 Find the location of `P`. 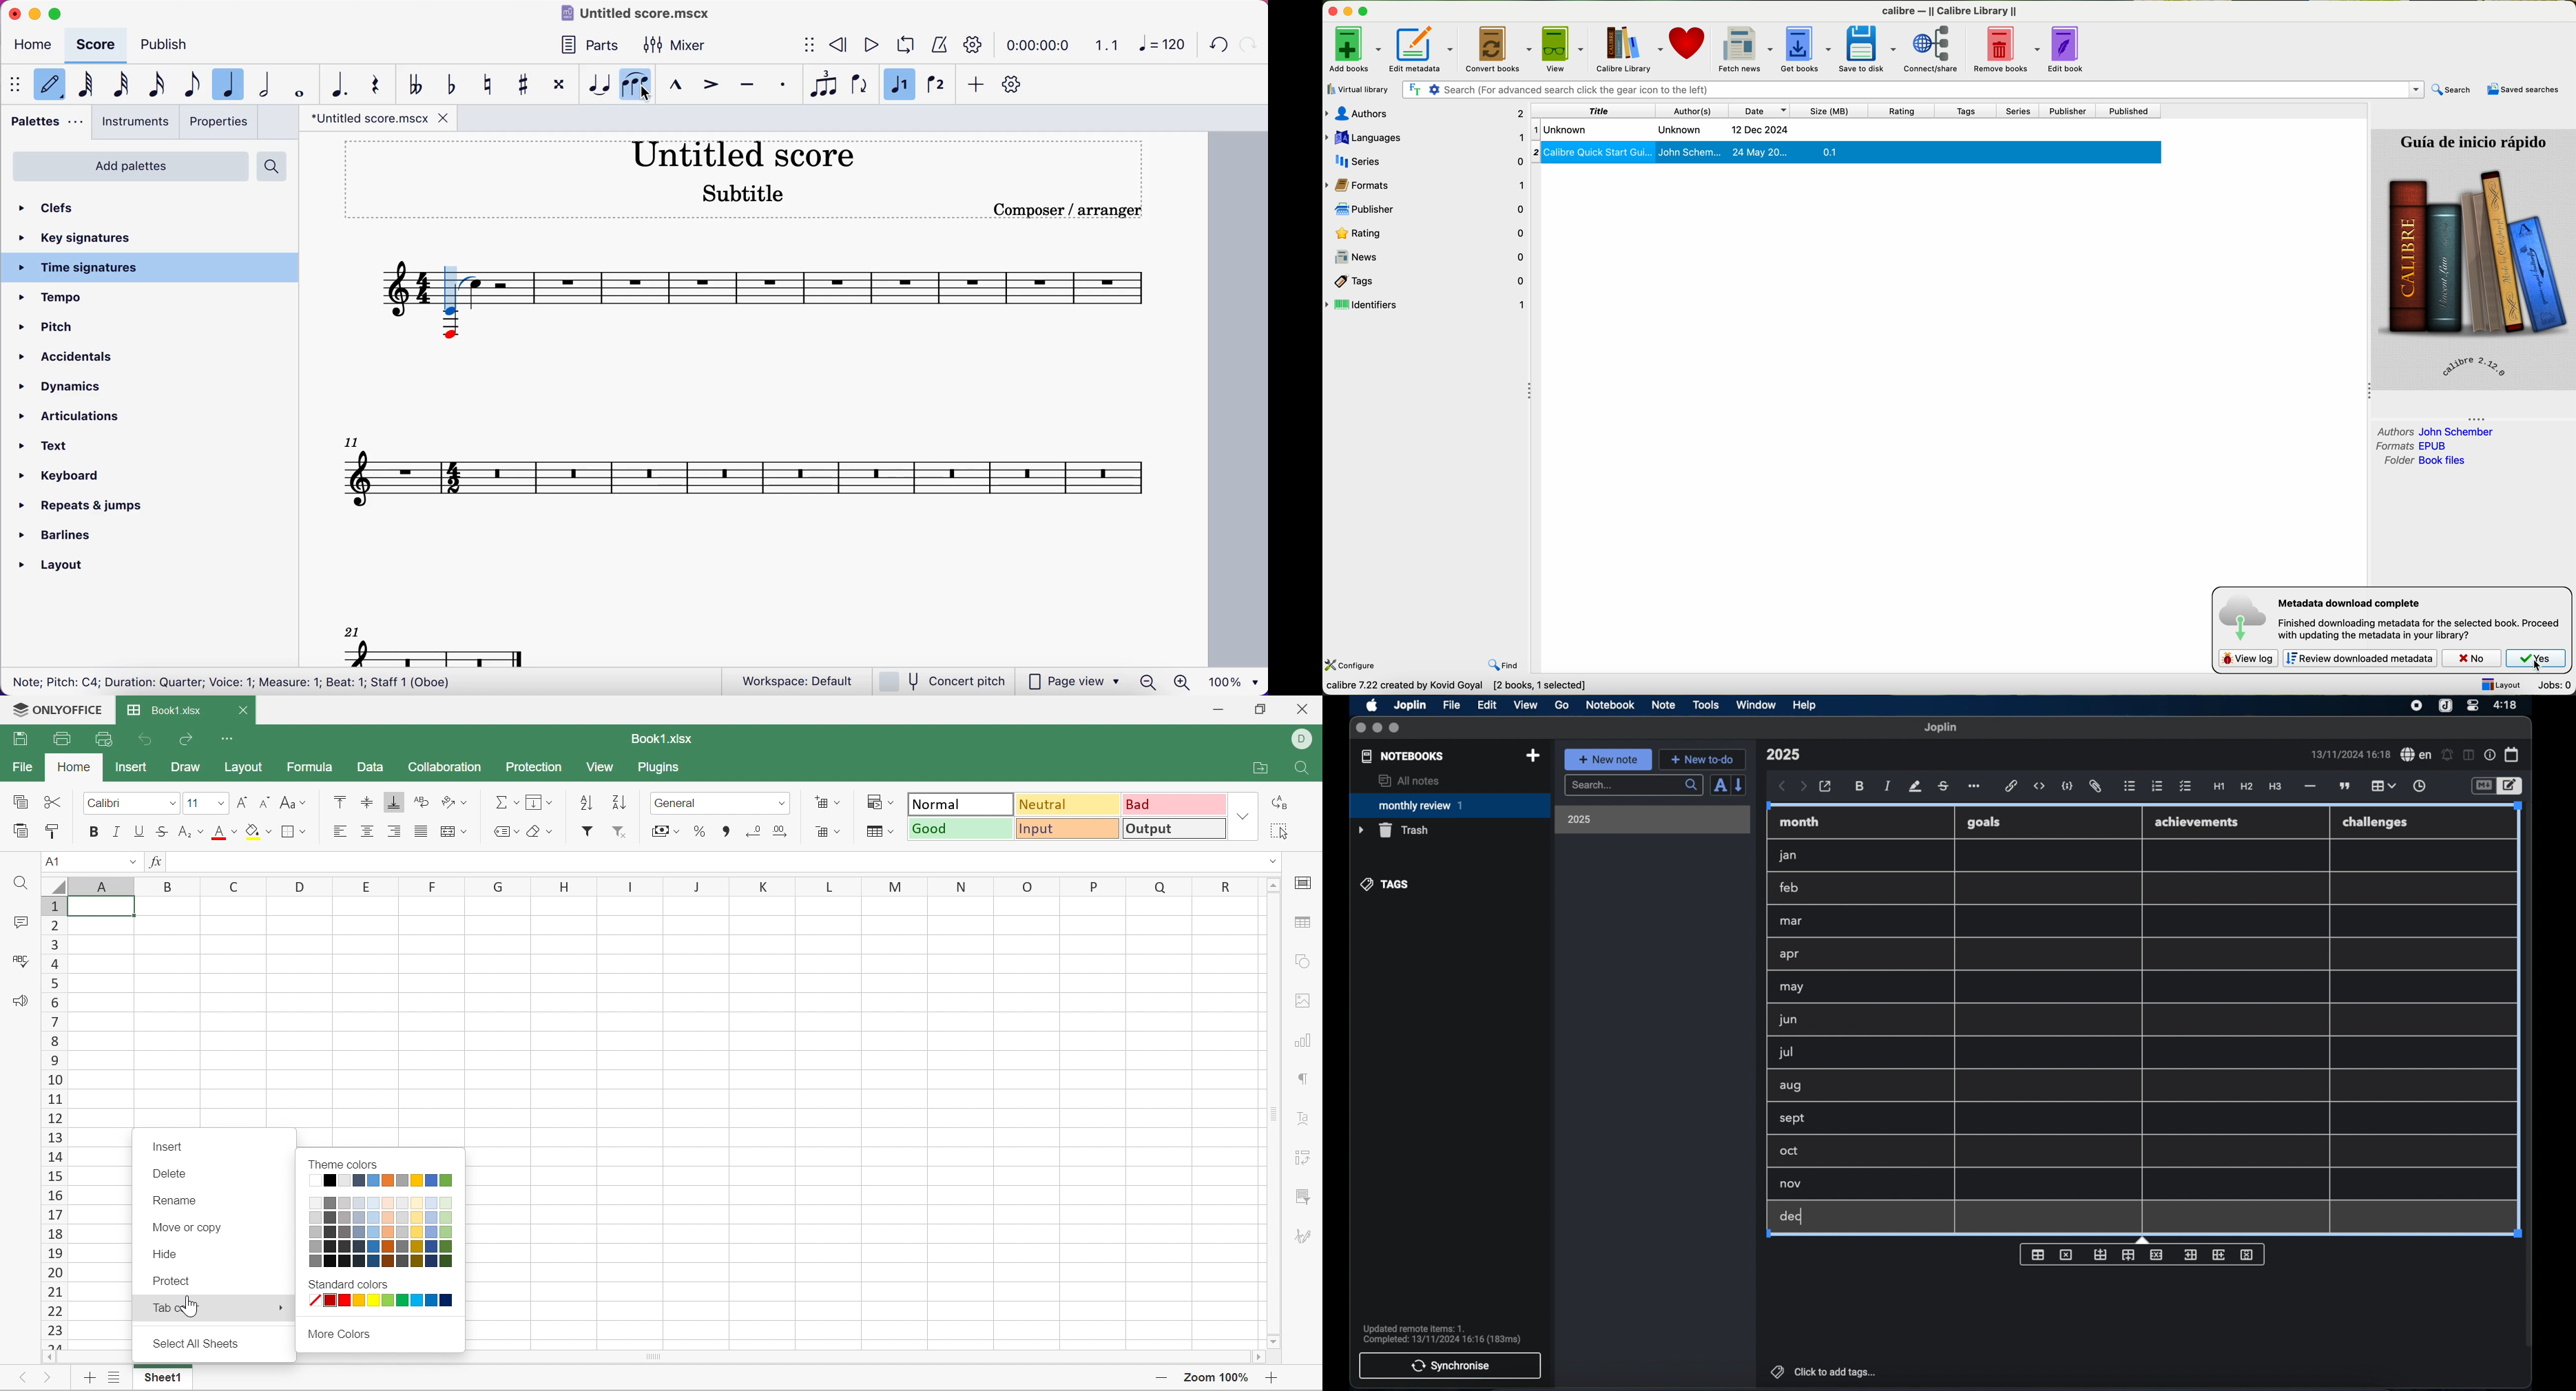

P is located at coordinates (1097, 885).